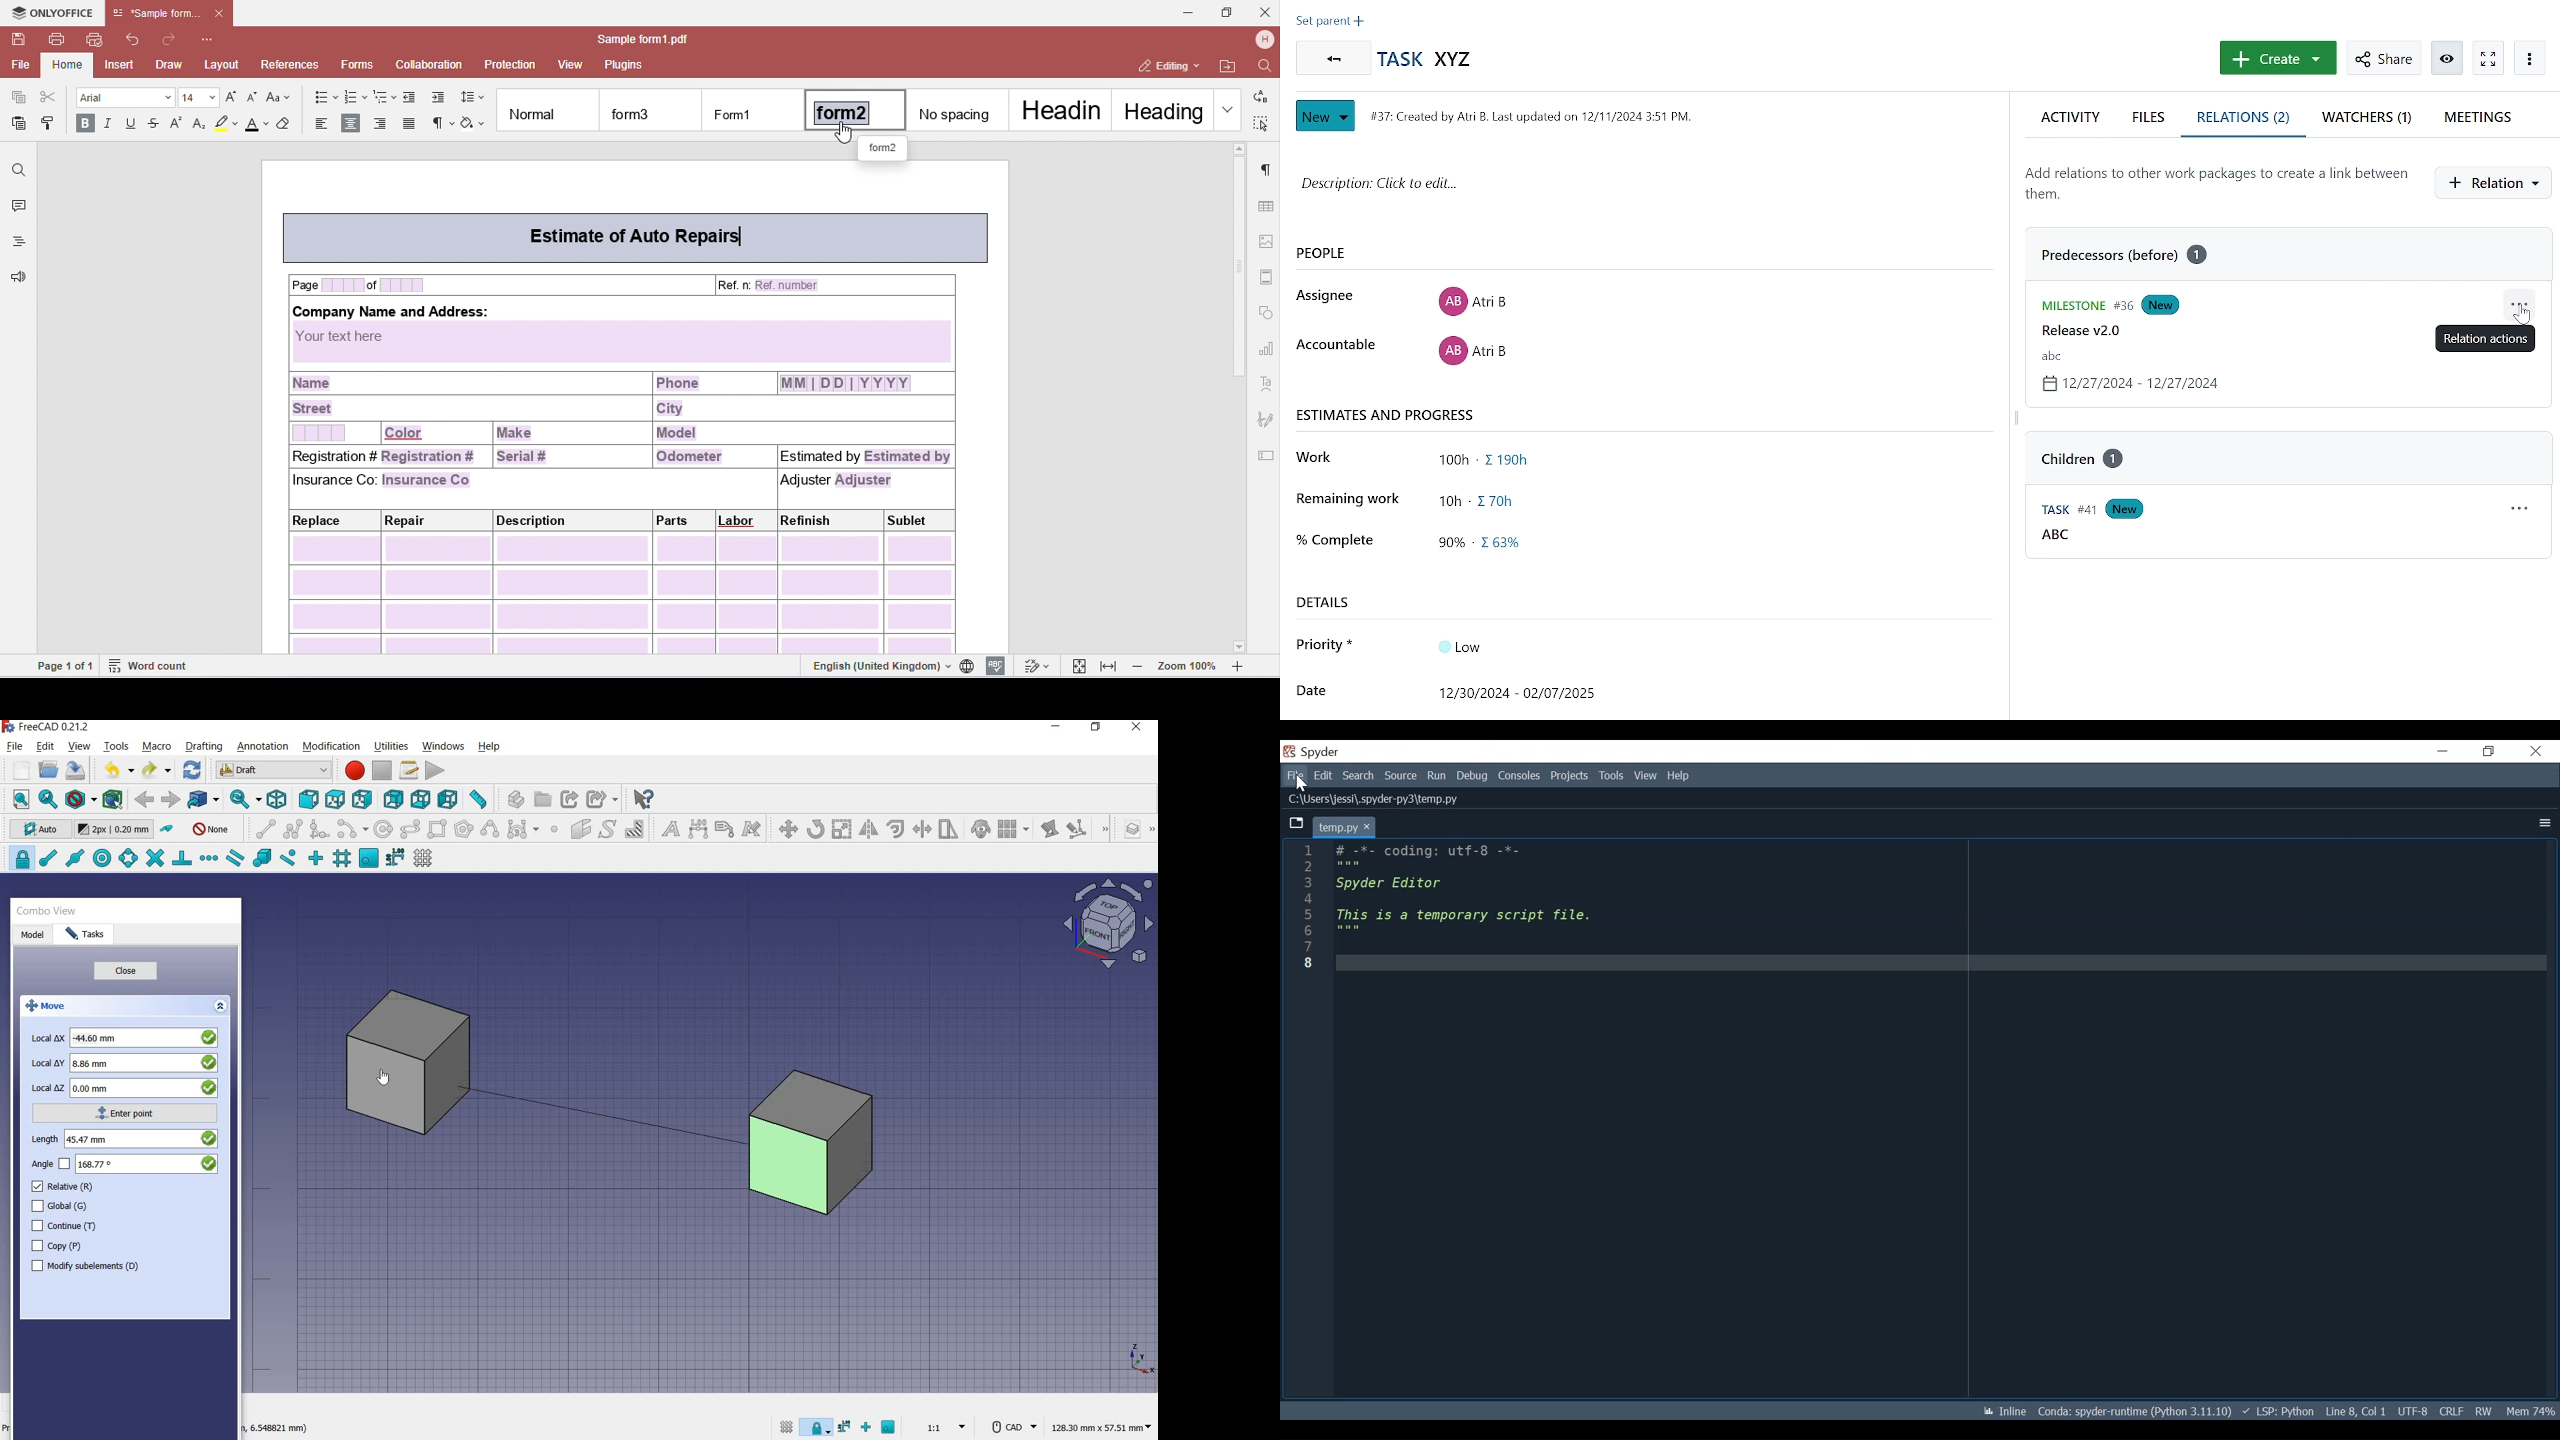 The image size is (2576, 1456). I want to click on tools, so click(118, 748).